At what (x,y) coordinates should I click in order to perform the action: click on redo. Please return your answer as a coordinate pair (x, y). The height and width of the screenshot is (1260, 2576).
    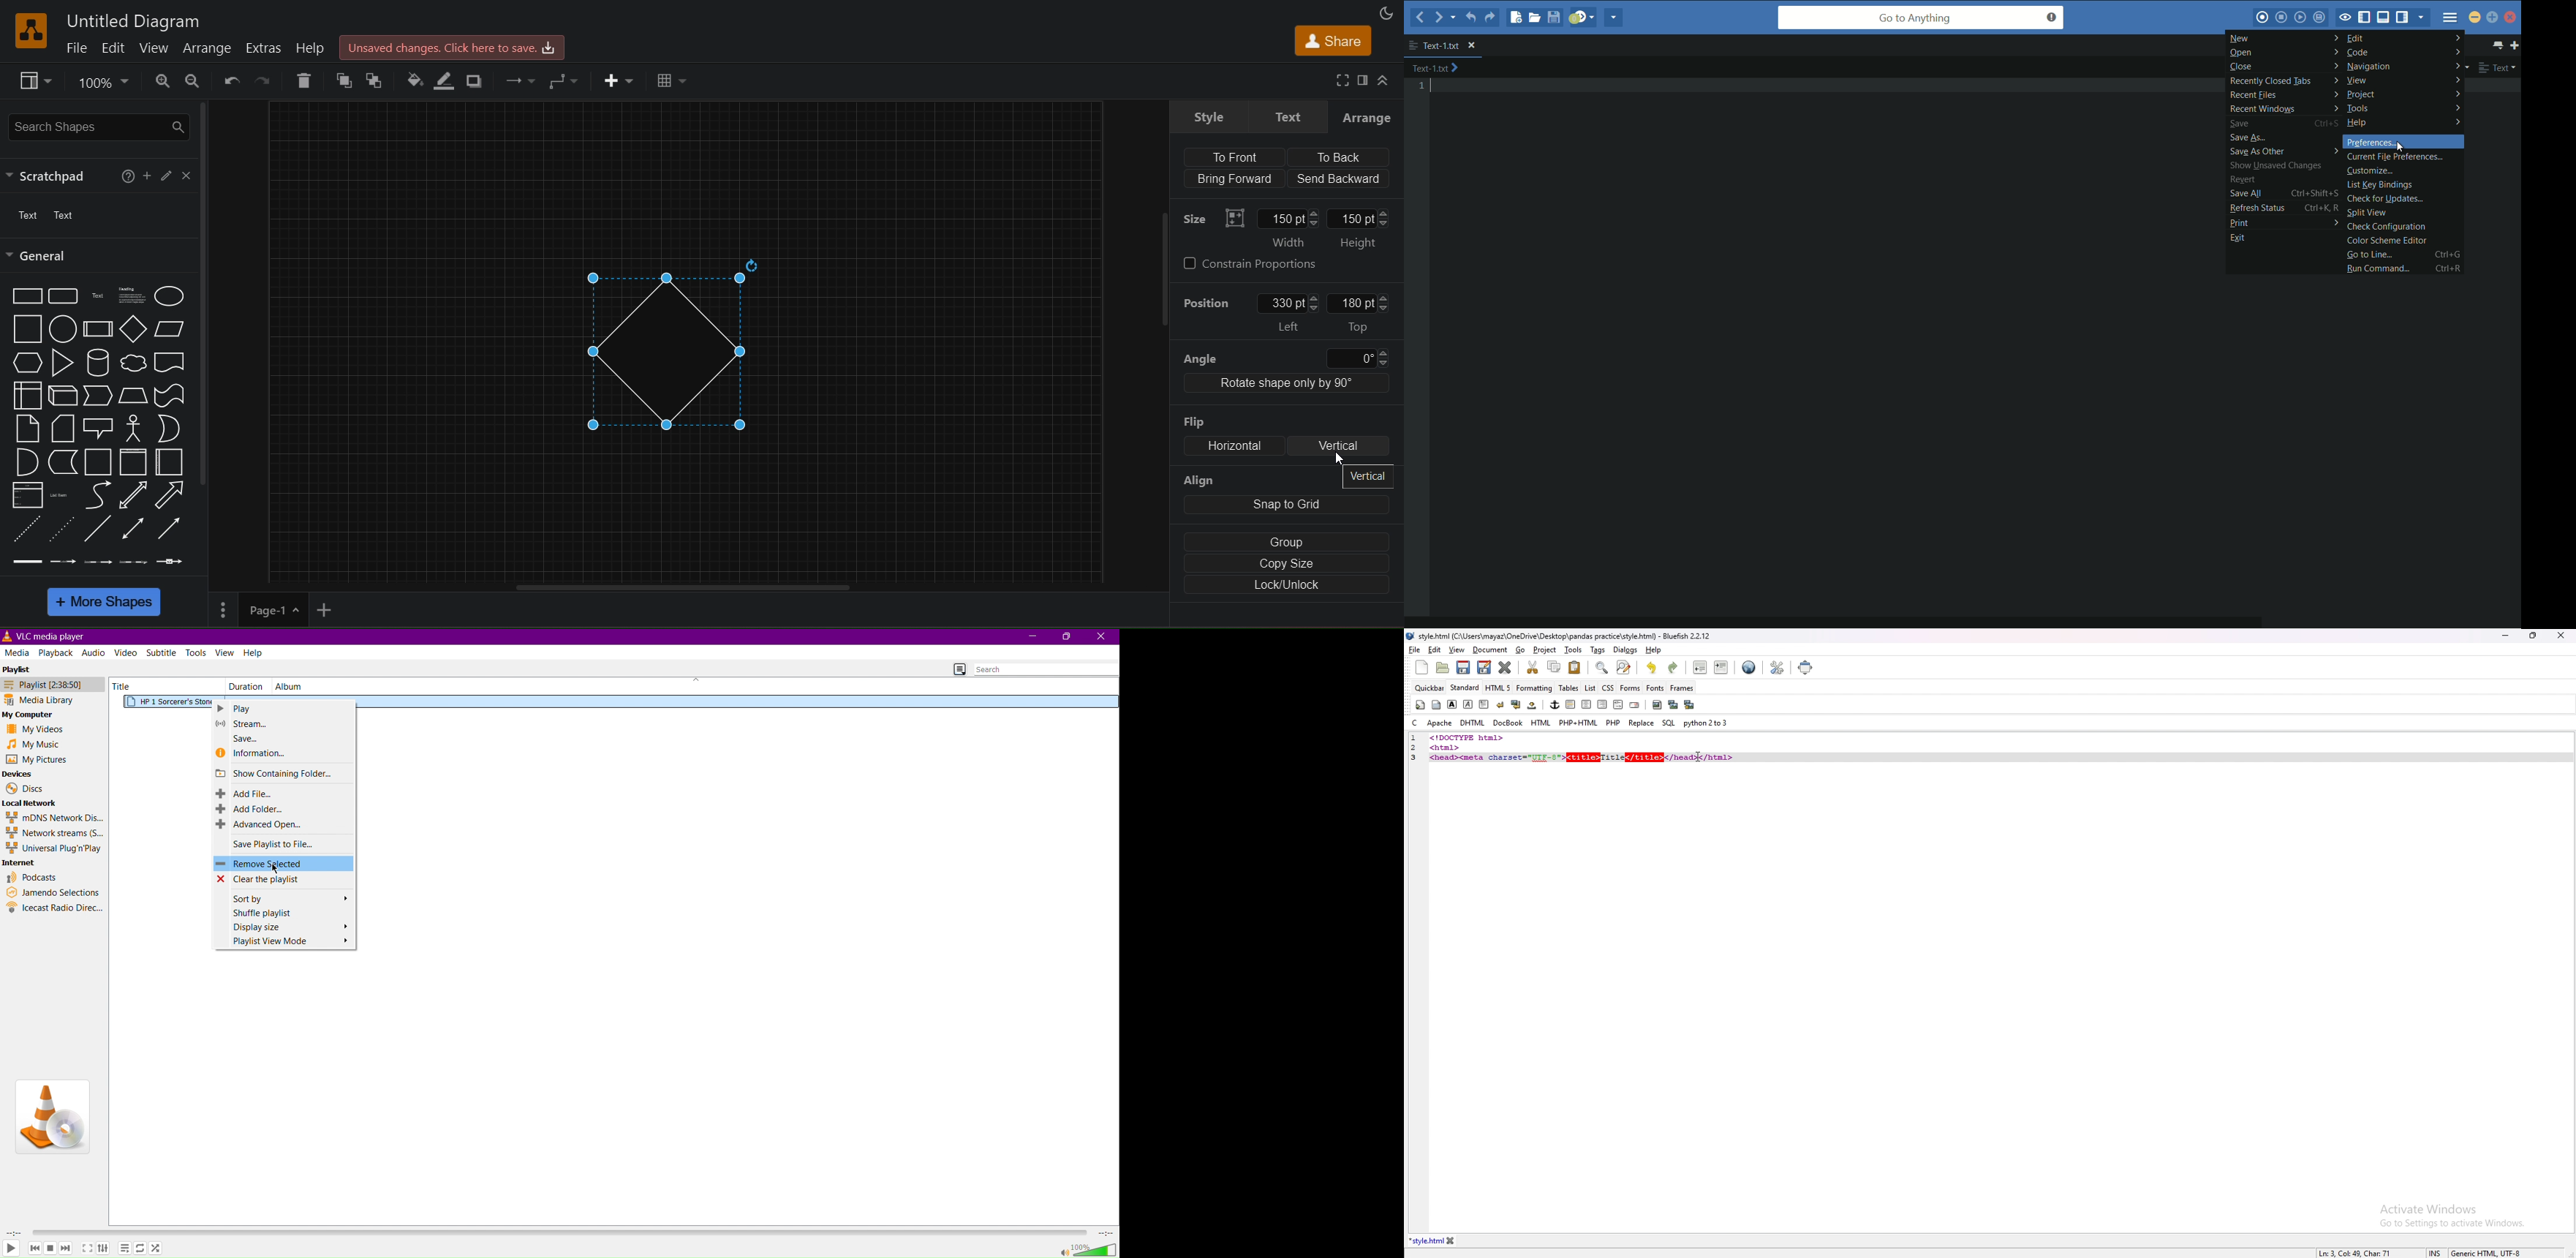
    Looking at the image, I should click on (1489, 19).